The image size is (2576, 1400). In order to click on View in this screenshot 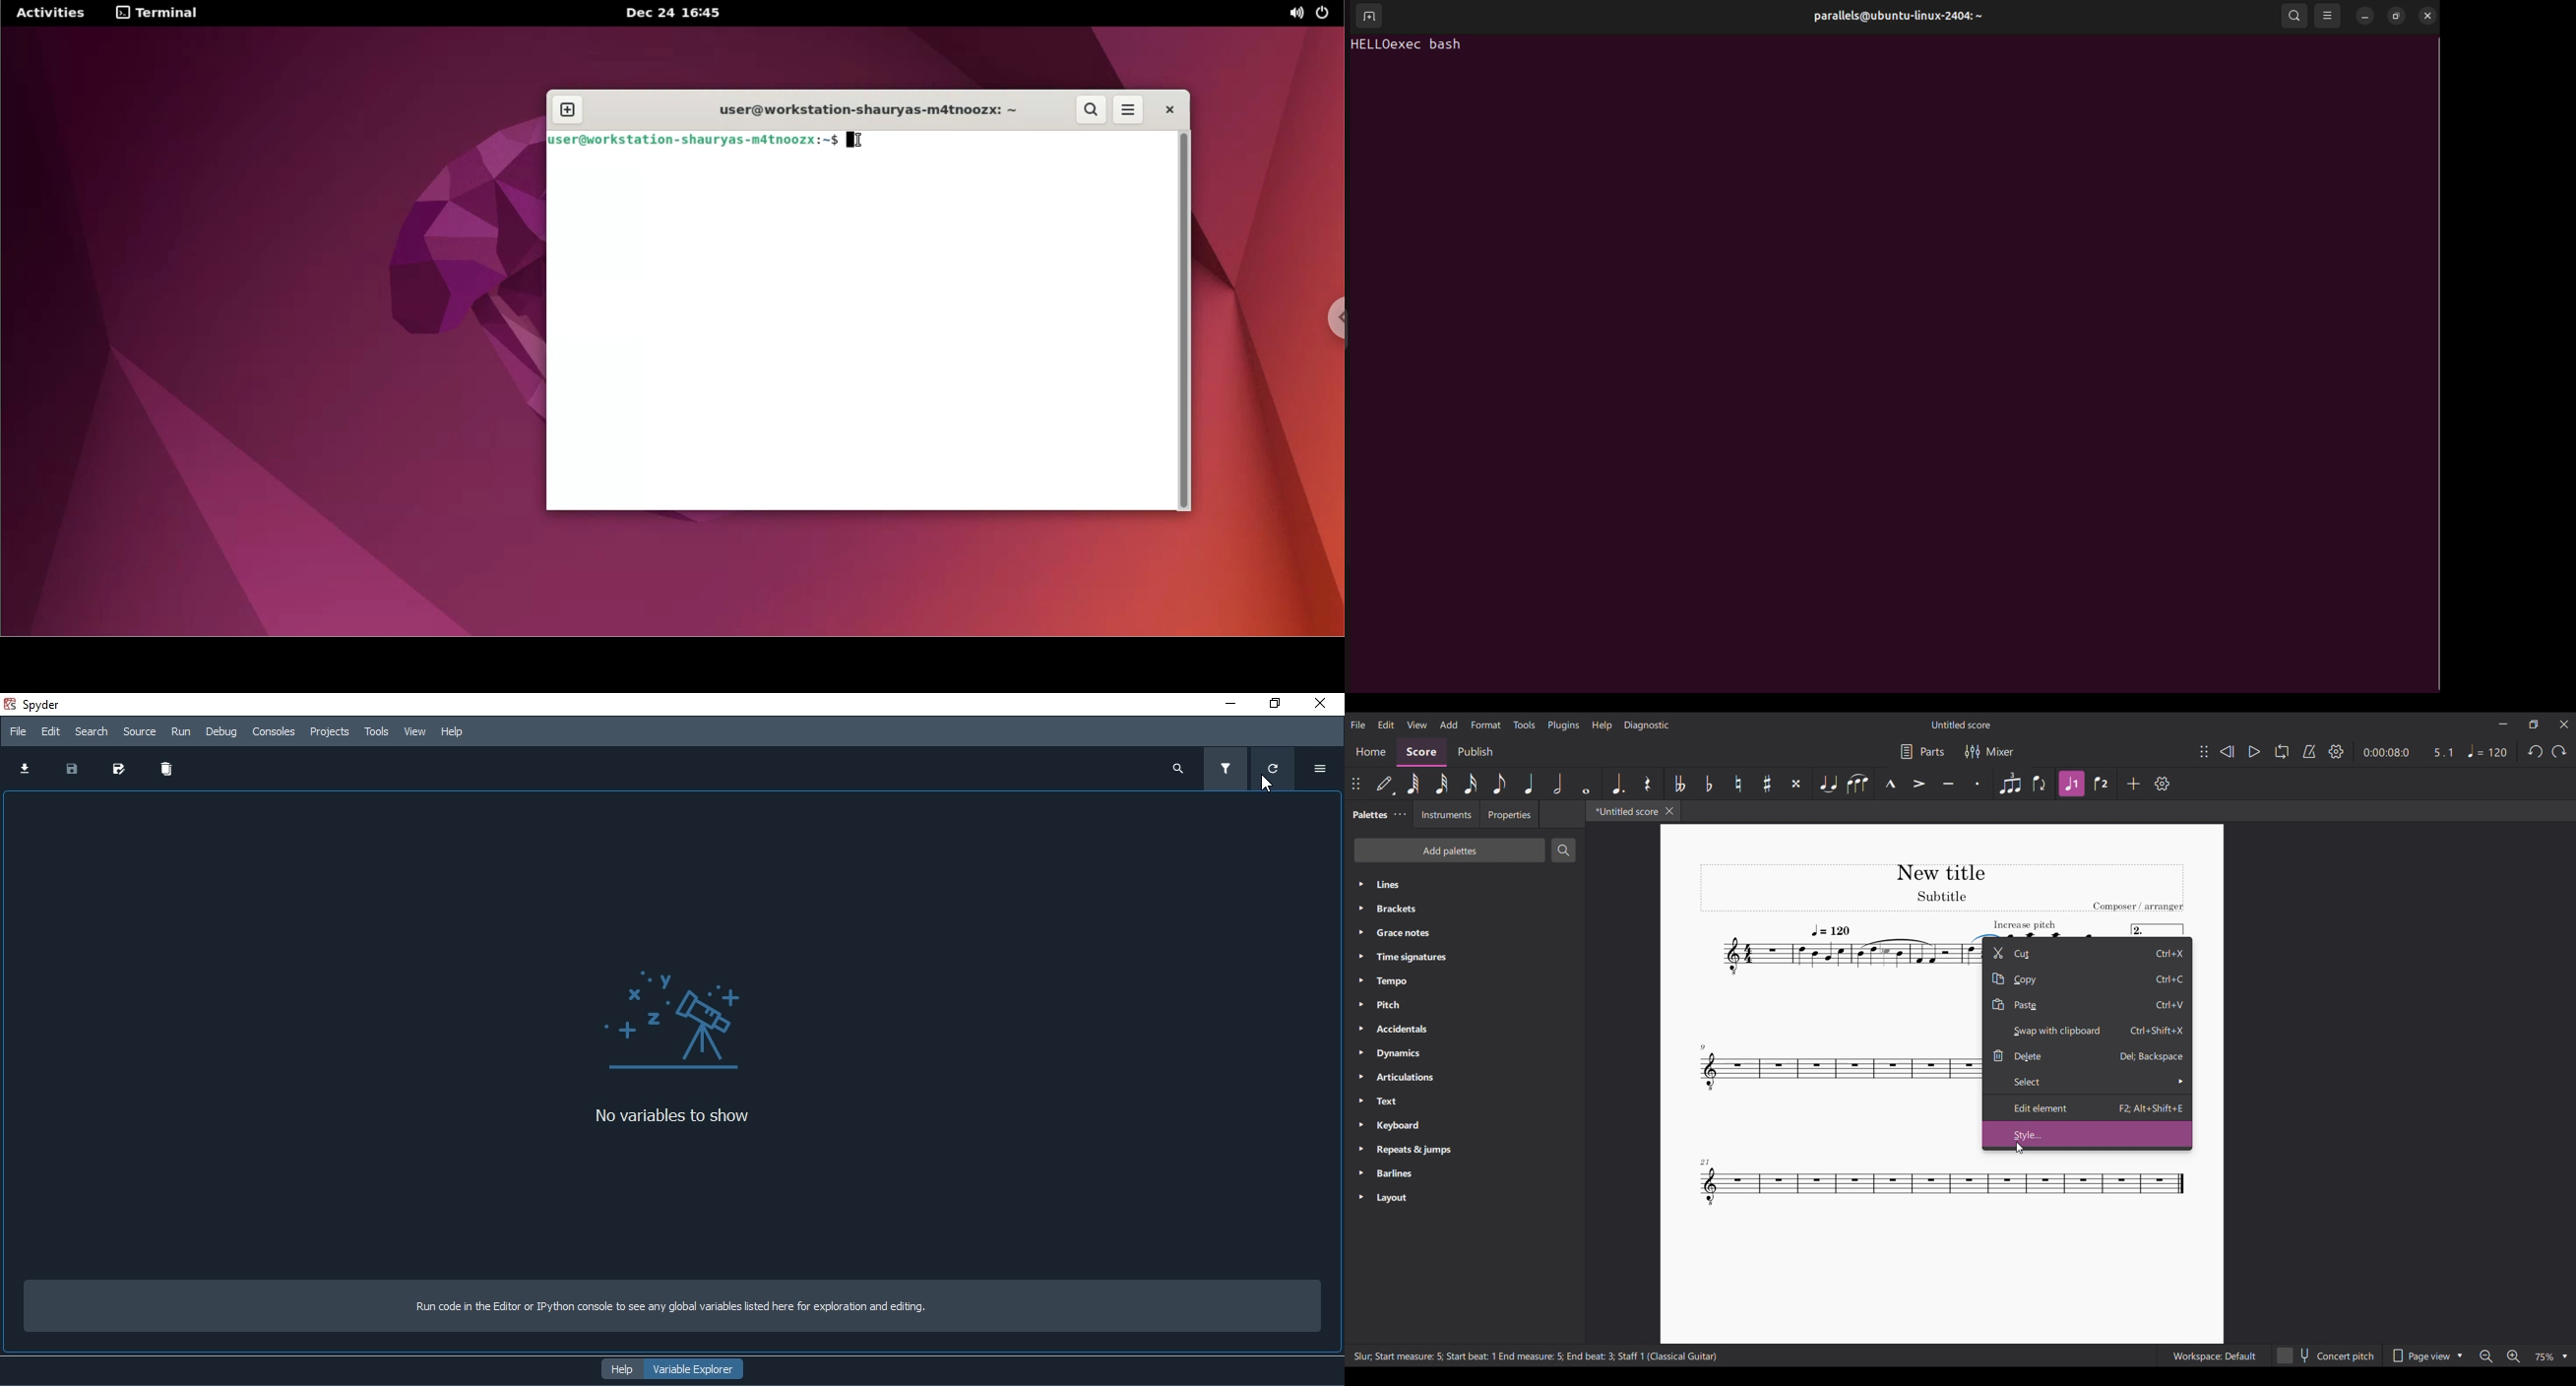, I will do `click(415, 731)`.